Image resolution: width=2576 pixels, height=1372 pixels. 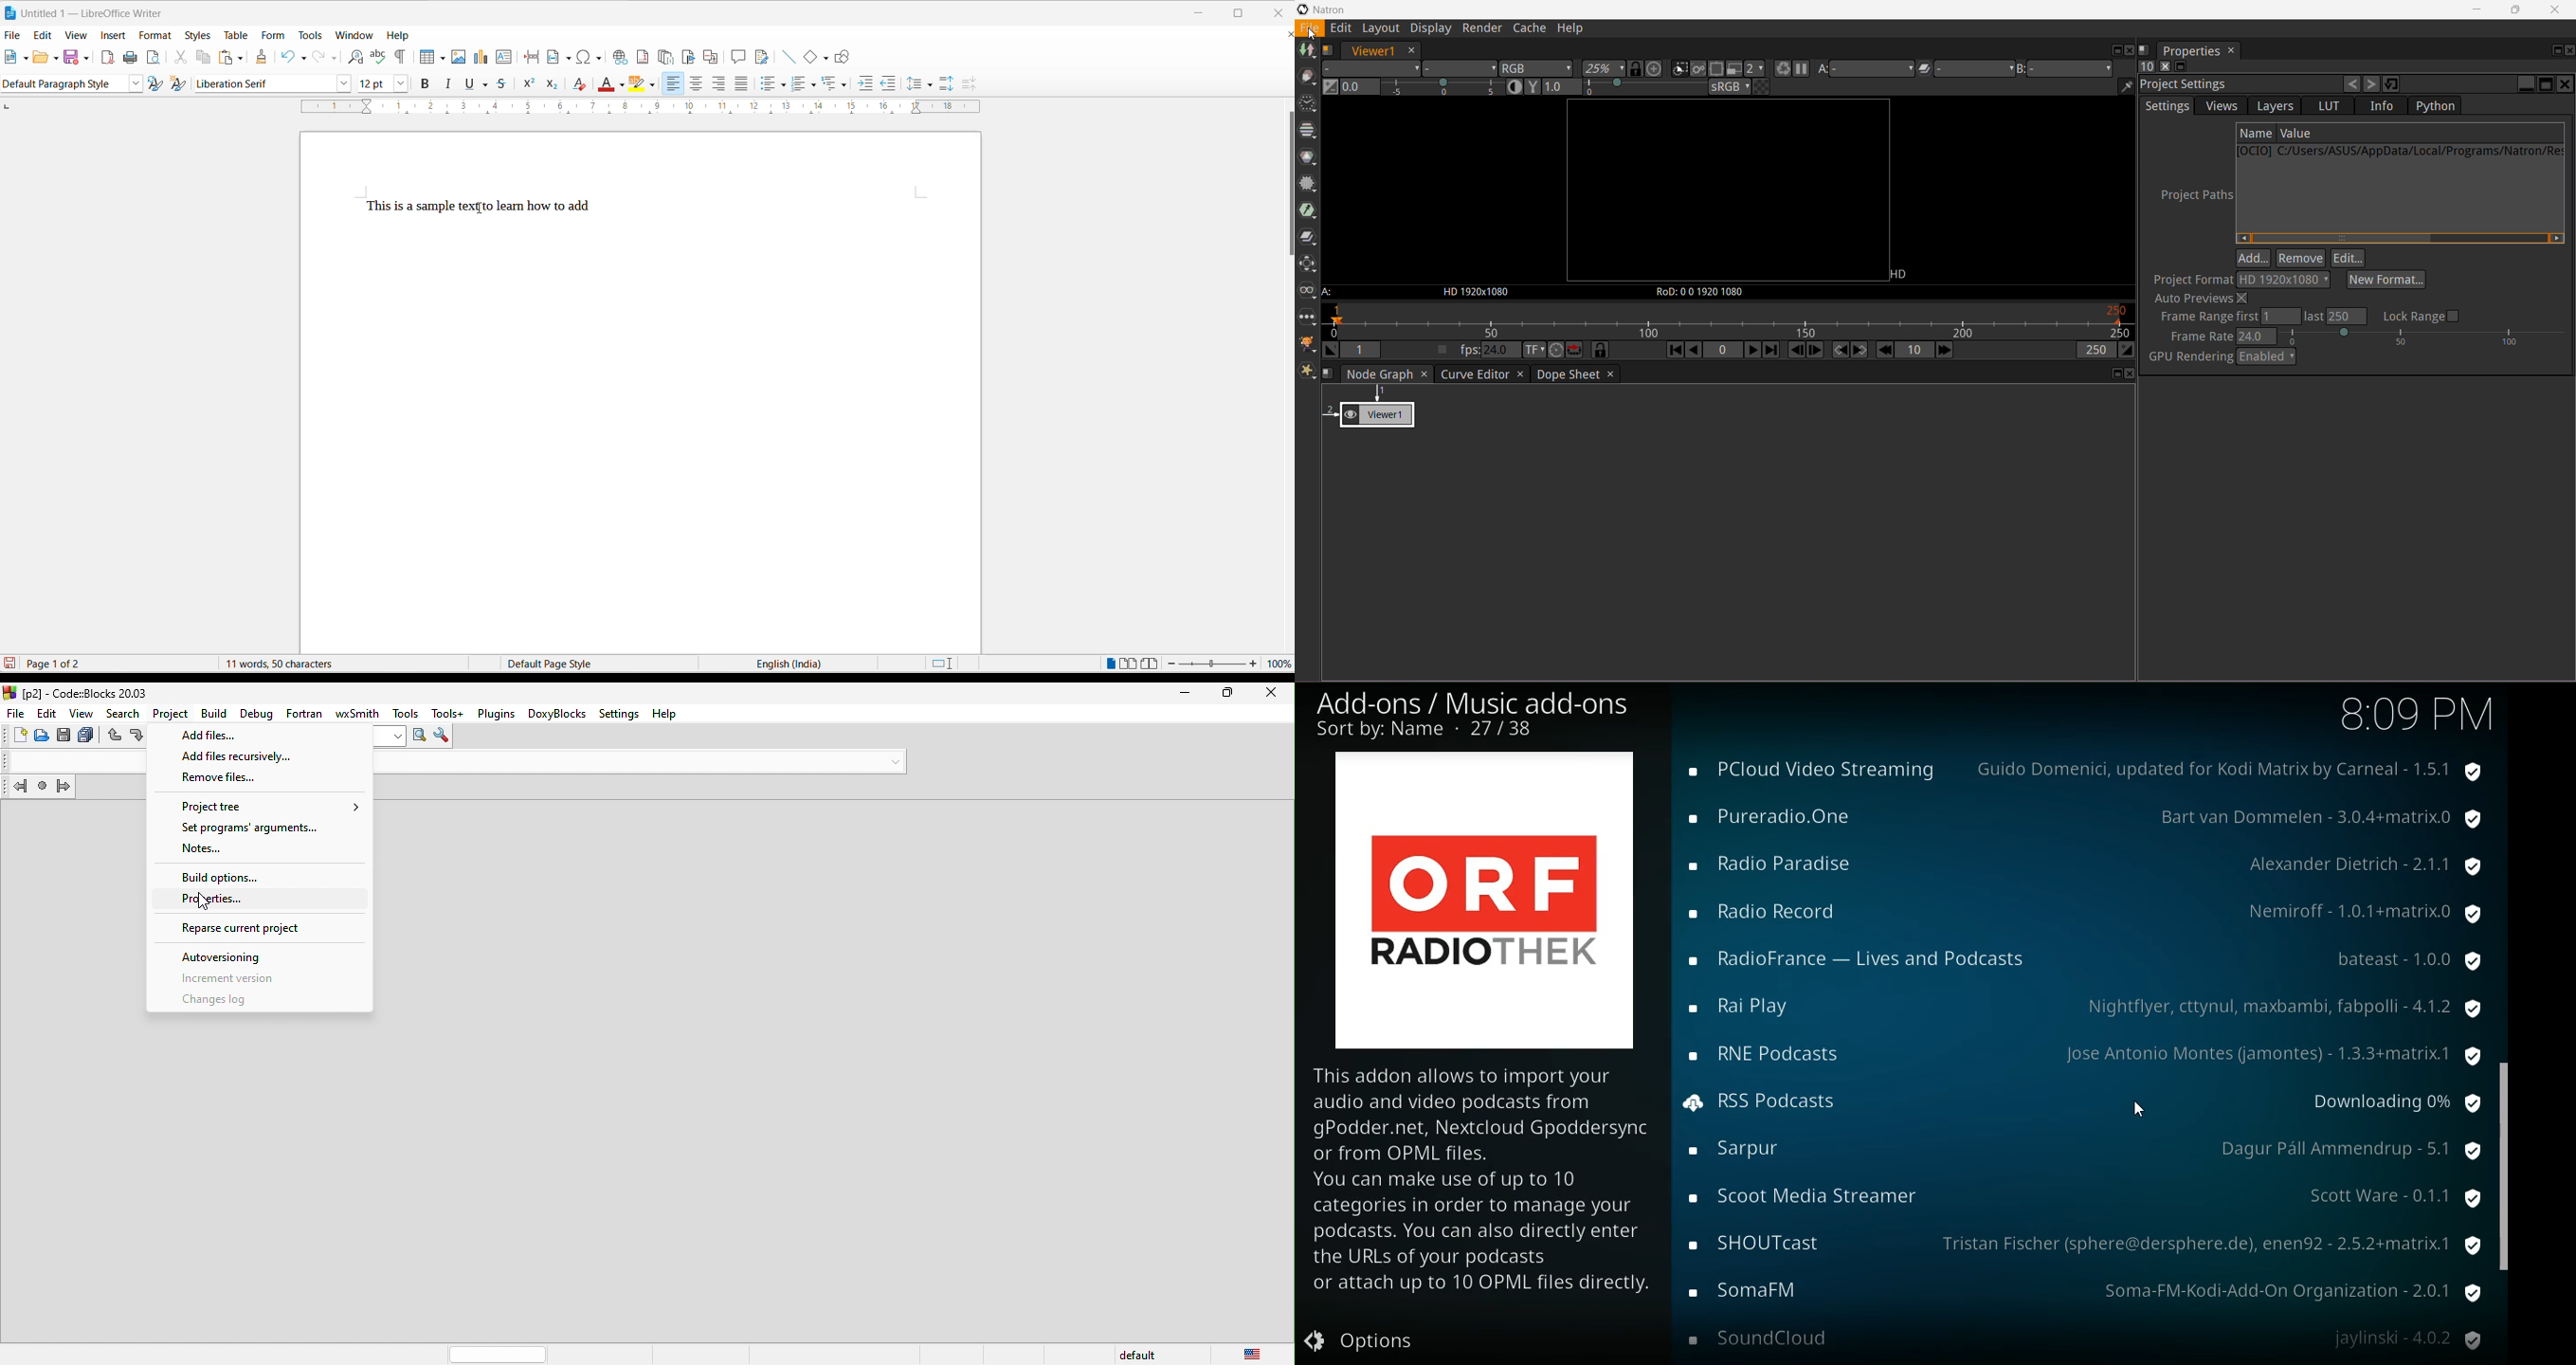 I want to click on decrease paragraph spacing, so click(x=968, y=83).